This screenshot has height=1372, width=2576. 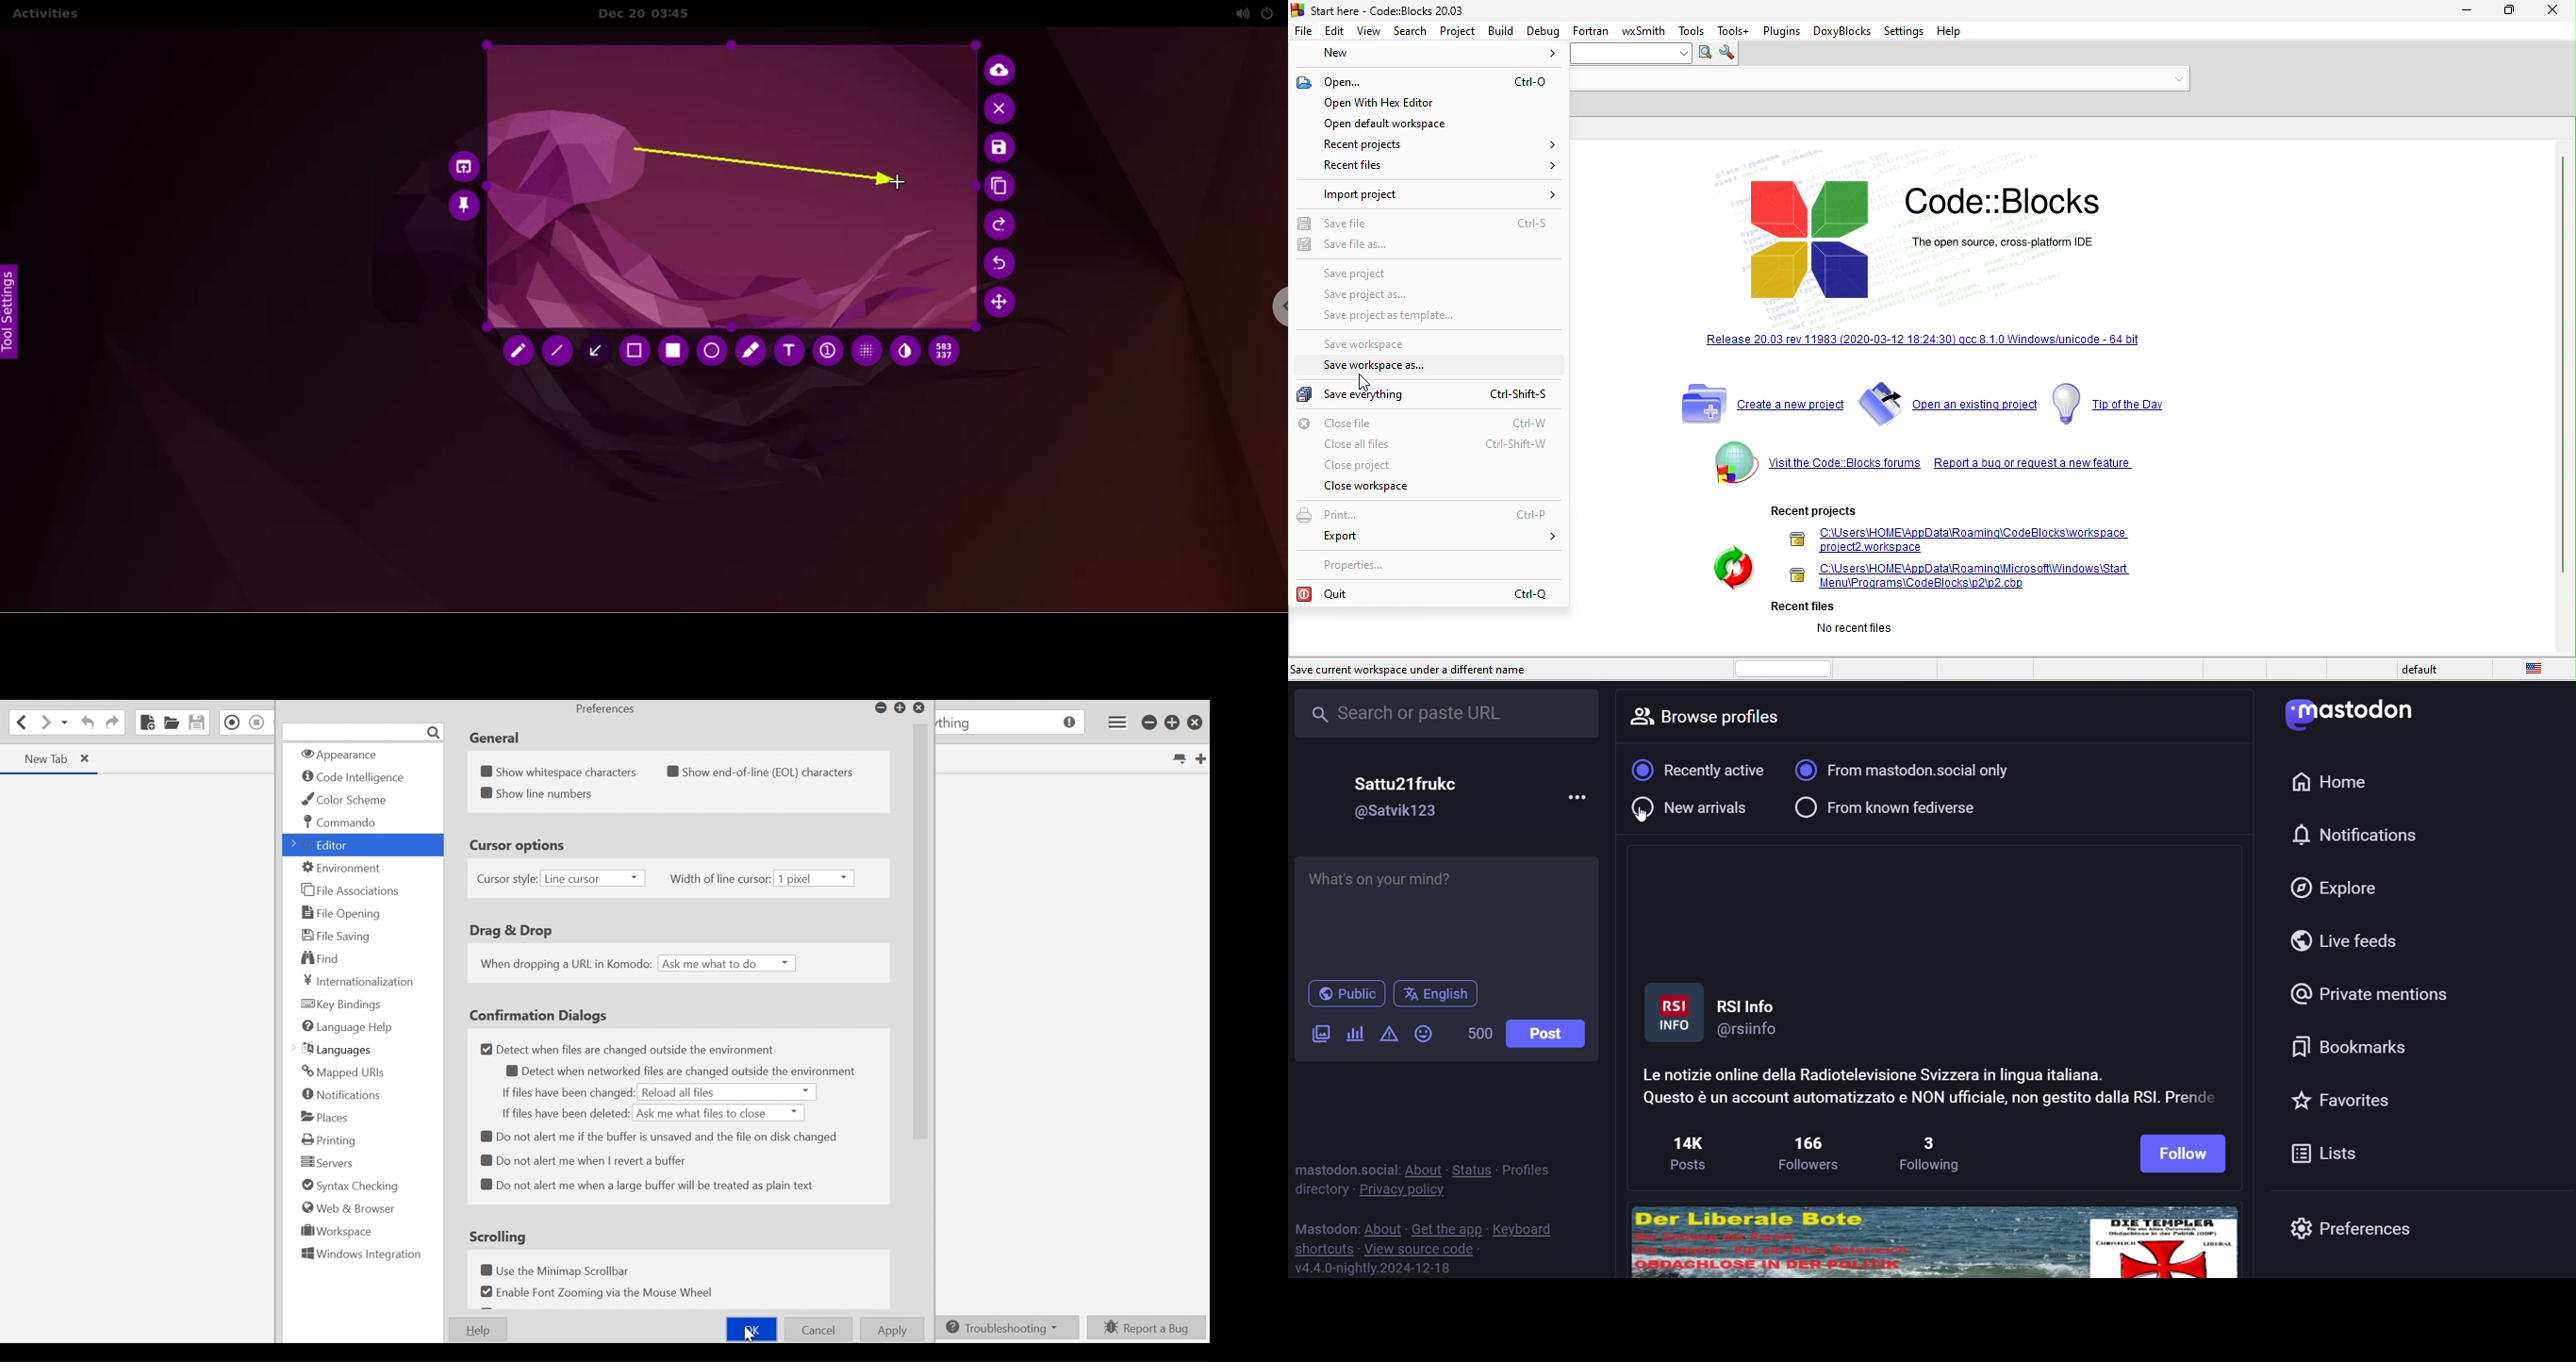 What do you see at coordinates (326, 1117) in the screenshot?
I see `Places` at bounding box center [326, 1117].